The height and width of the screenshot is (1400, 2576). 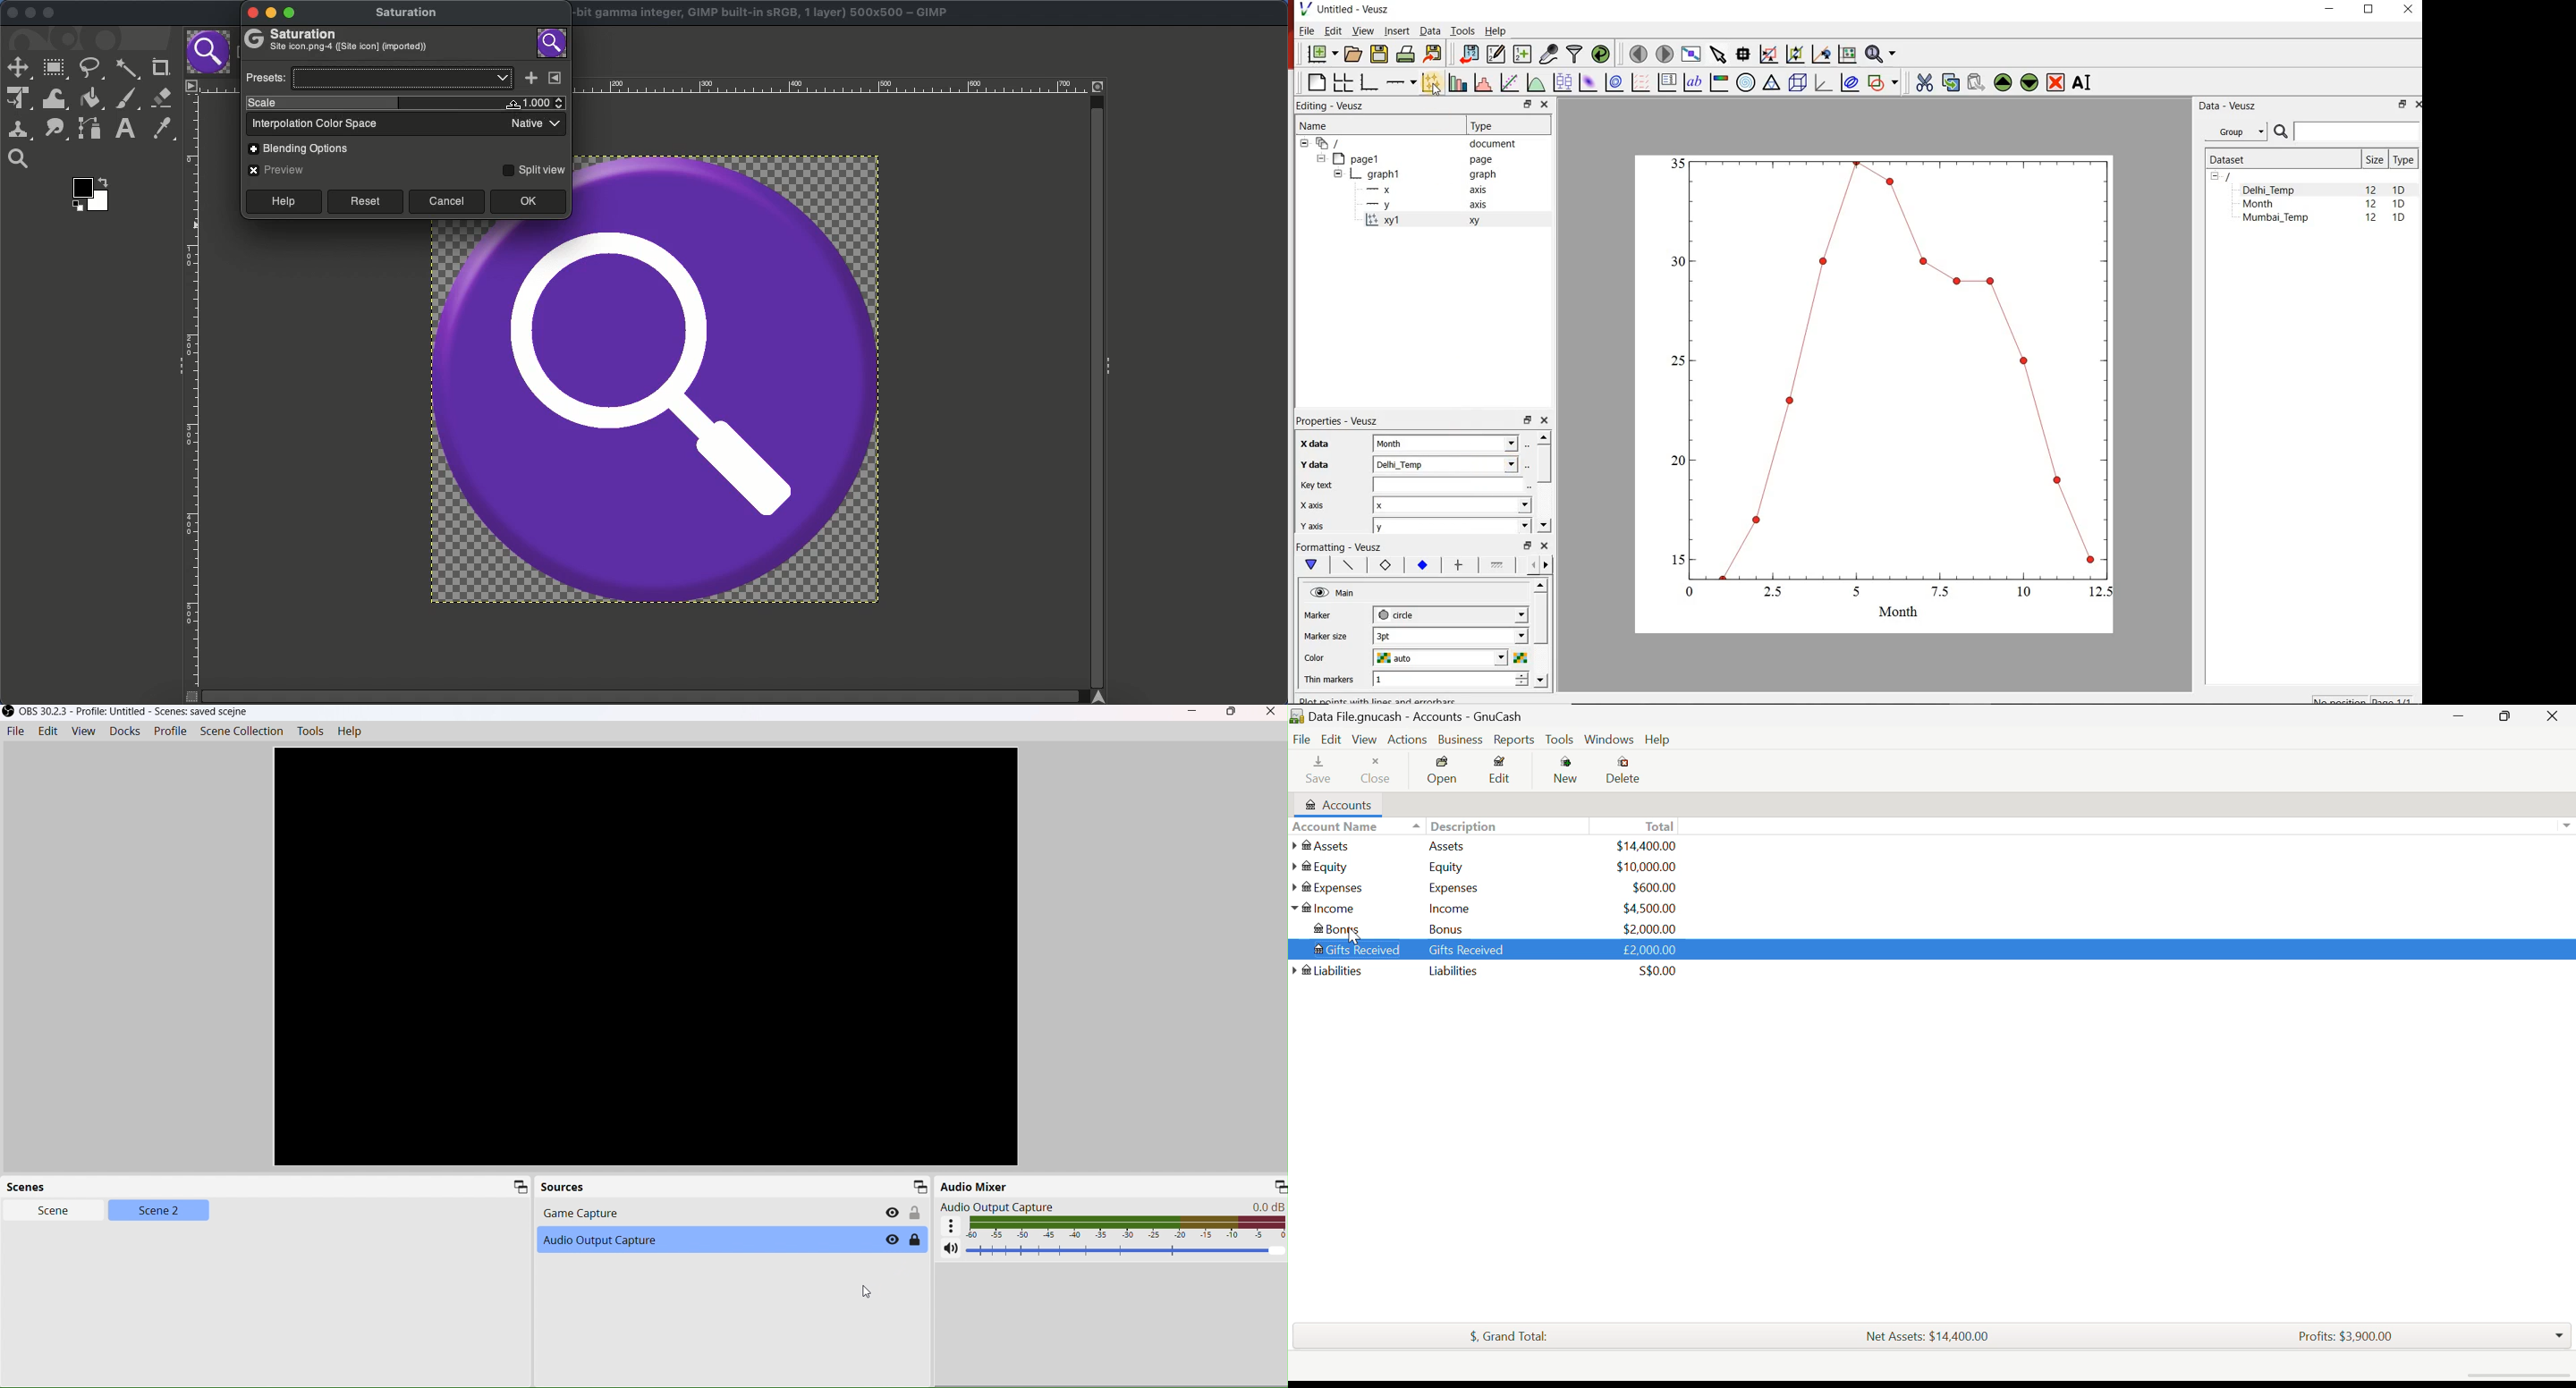 I want to click on Restore down, so click(x=1232, y=709).